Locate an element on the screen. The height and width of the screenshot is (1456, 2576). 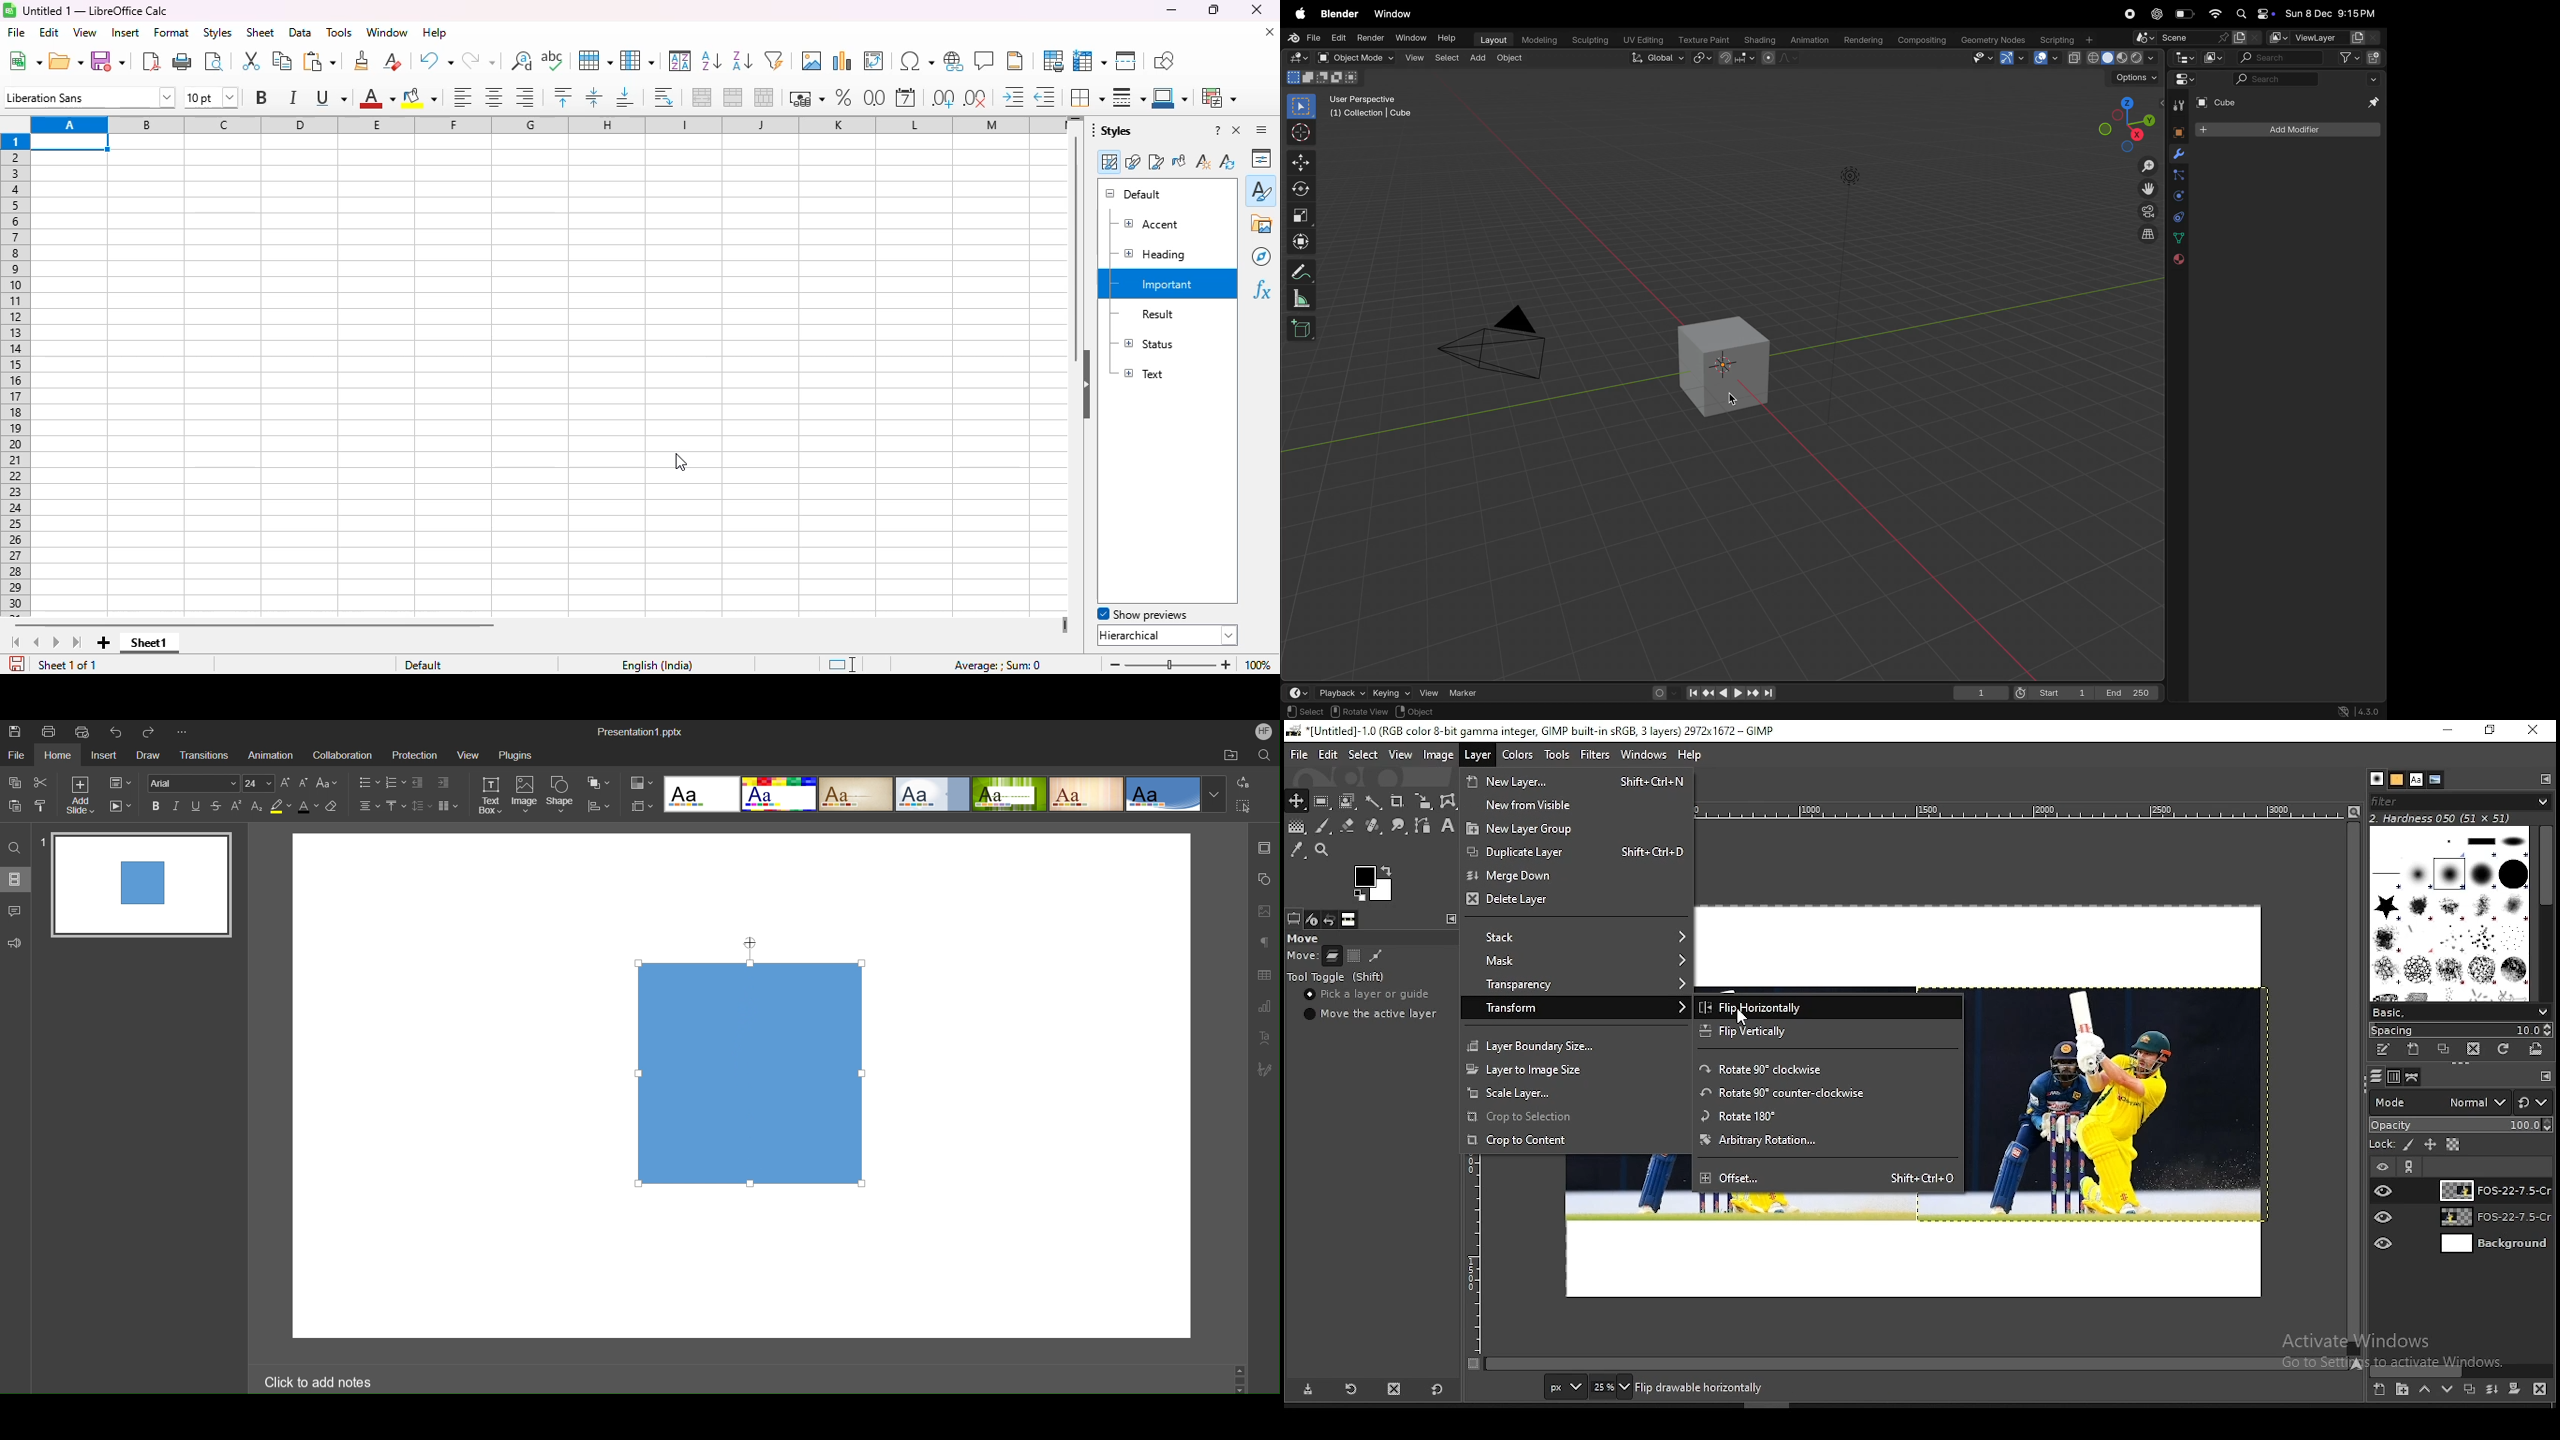
Undo is located at coordinates (116, 729).